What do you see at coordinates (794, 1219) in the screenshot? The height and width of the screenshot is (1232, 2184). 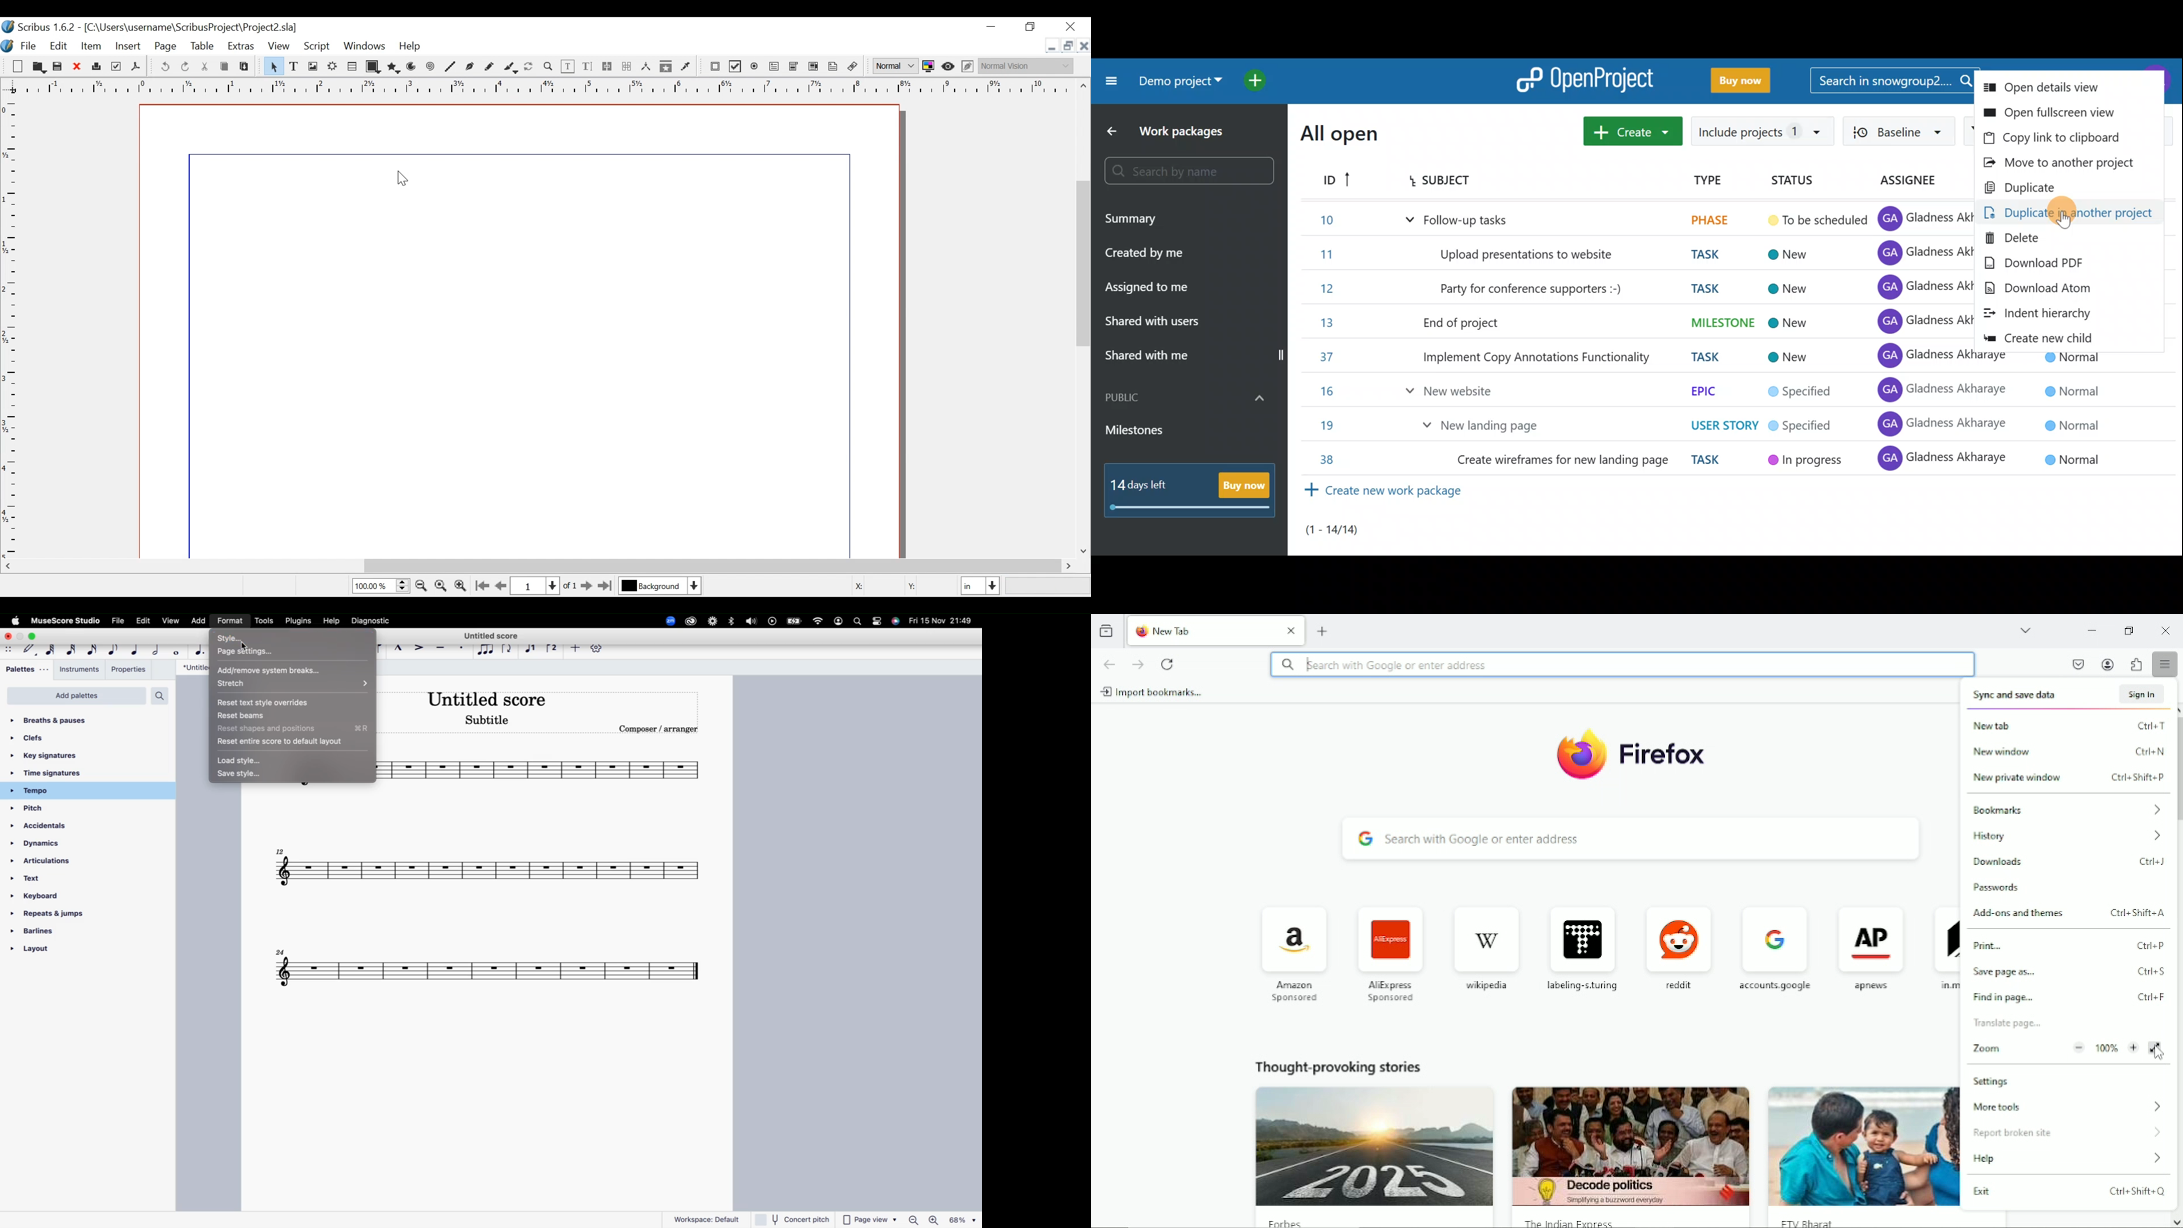 I see `concert pitch` at bounding box center [794, 1219].